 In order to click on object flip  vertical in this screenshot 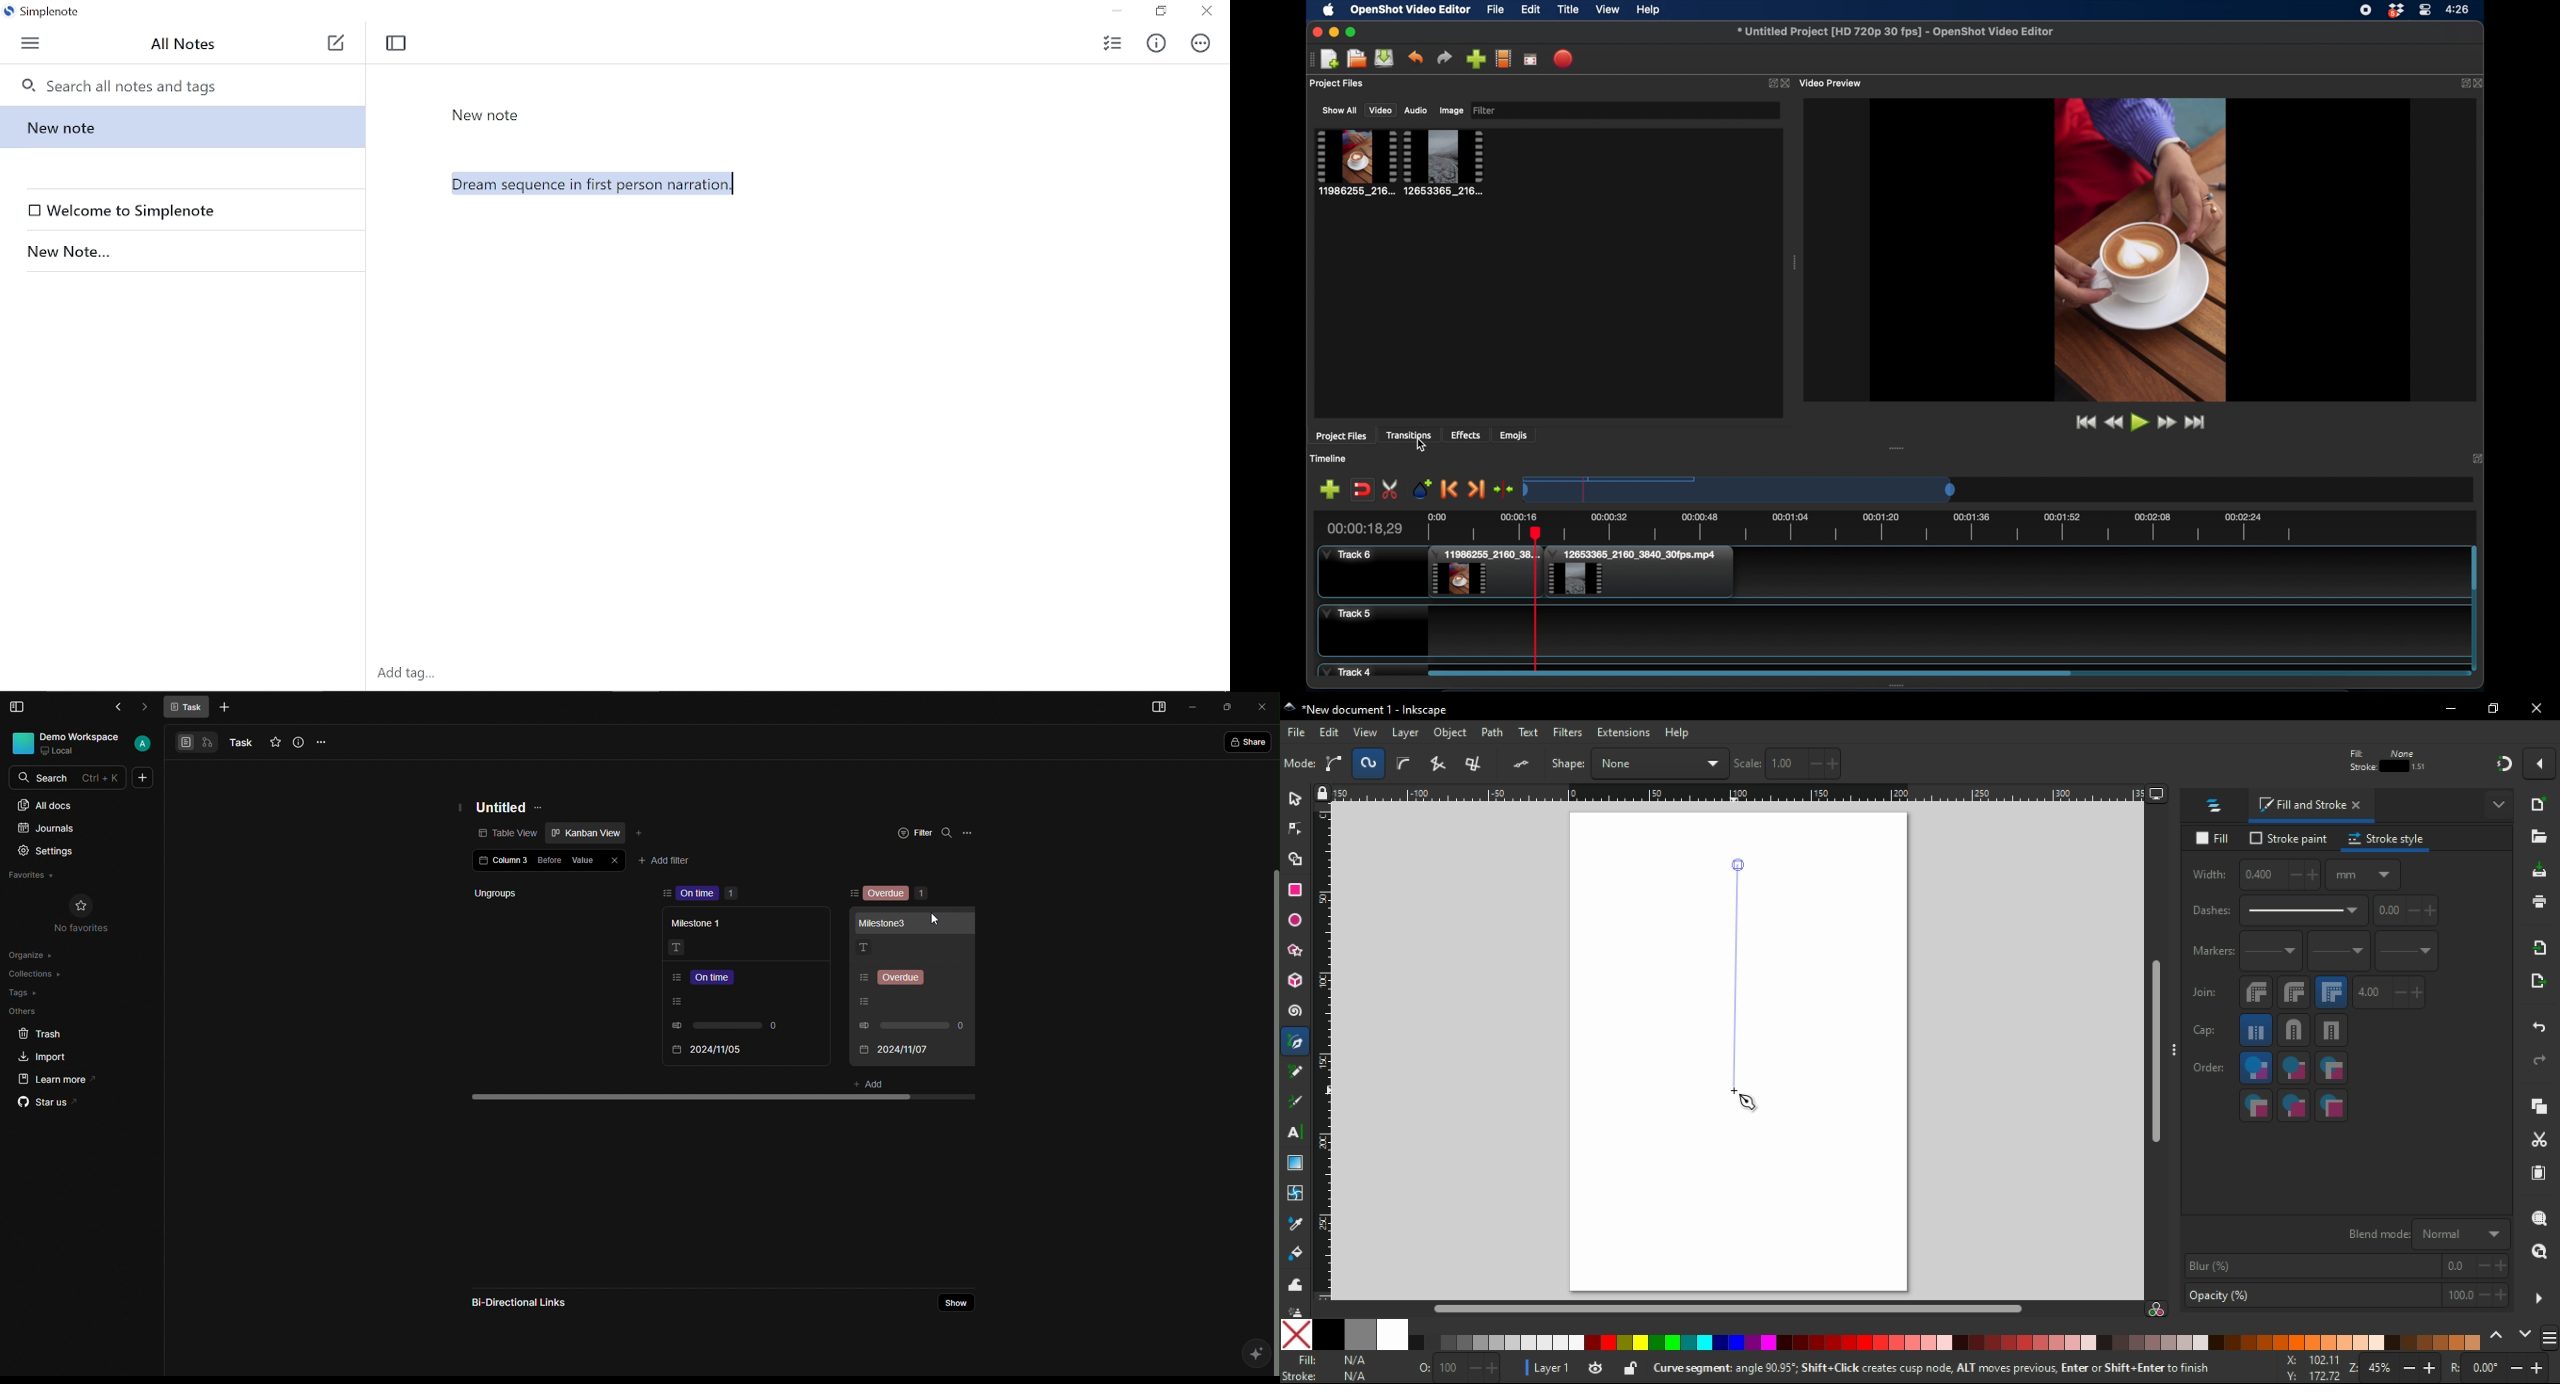, I will do `click(1566, 763)`.